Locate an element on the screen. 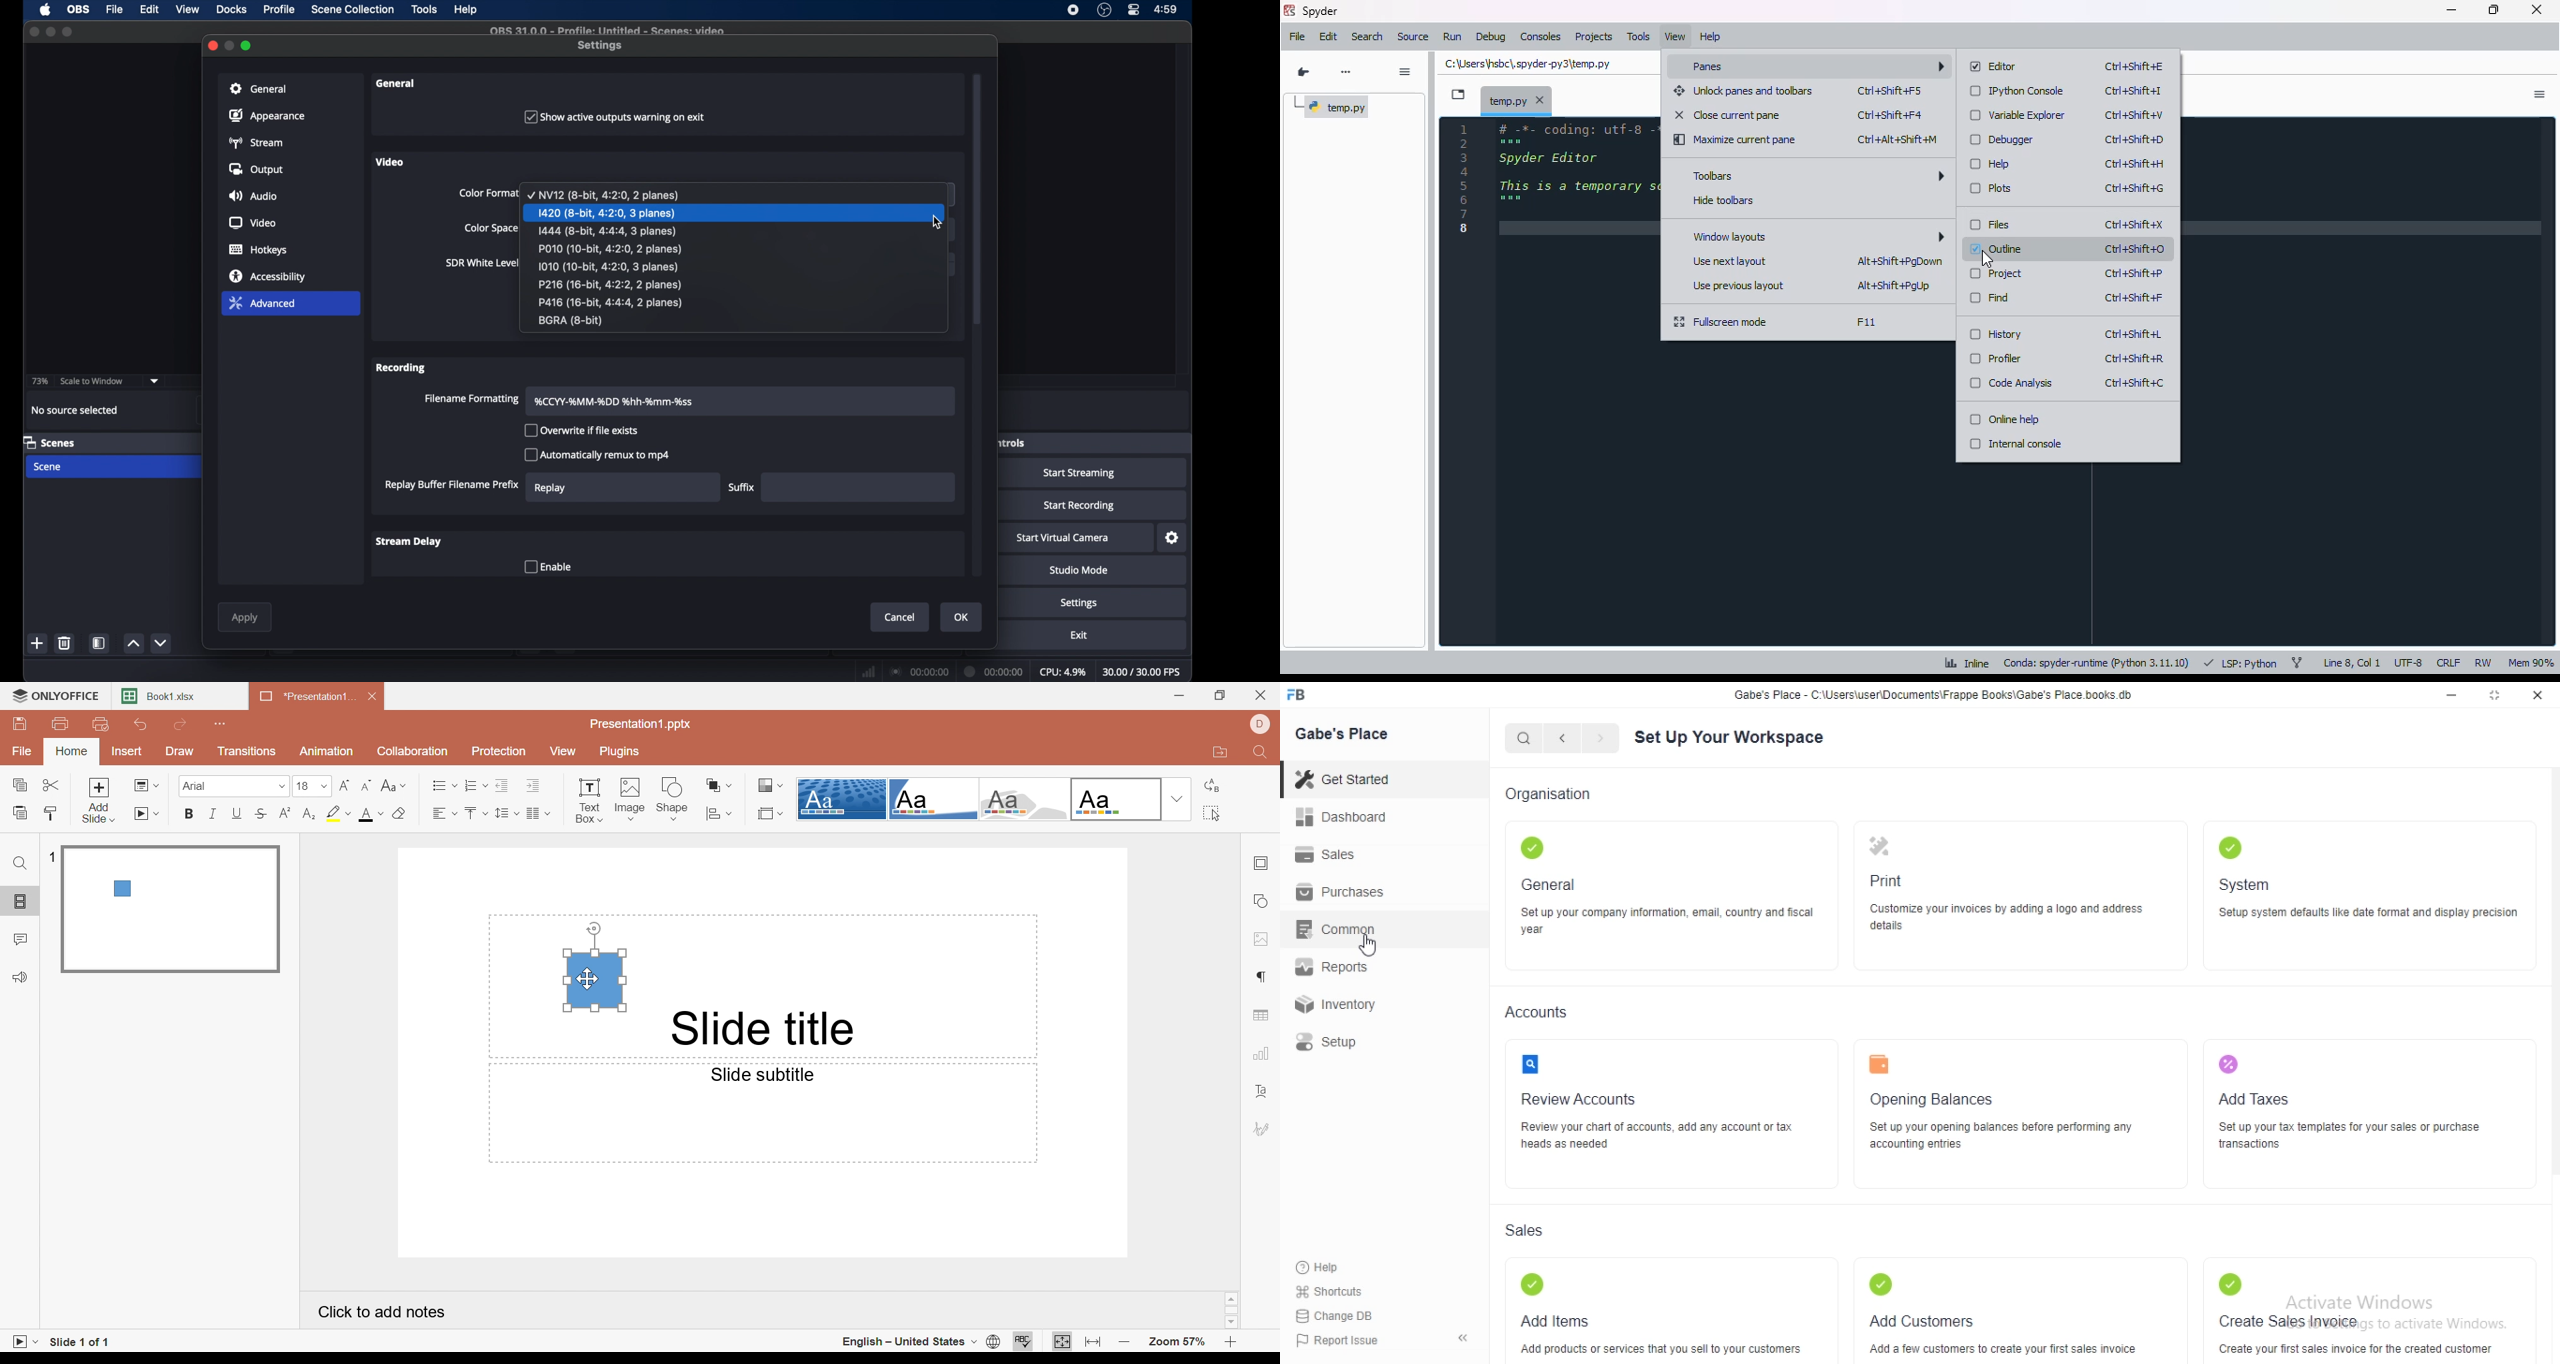  OBS 31.0.0 - Profile: Untitled - Scenes: video is located at coordinates (610, 30).